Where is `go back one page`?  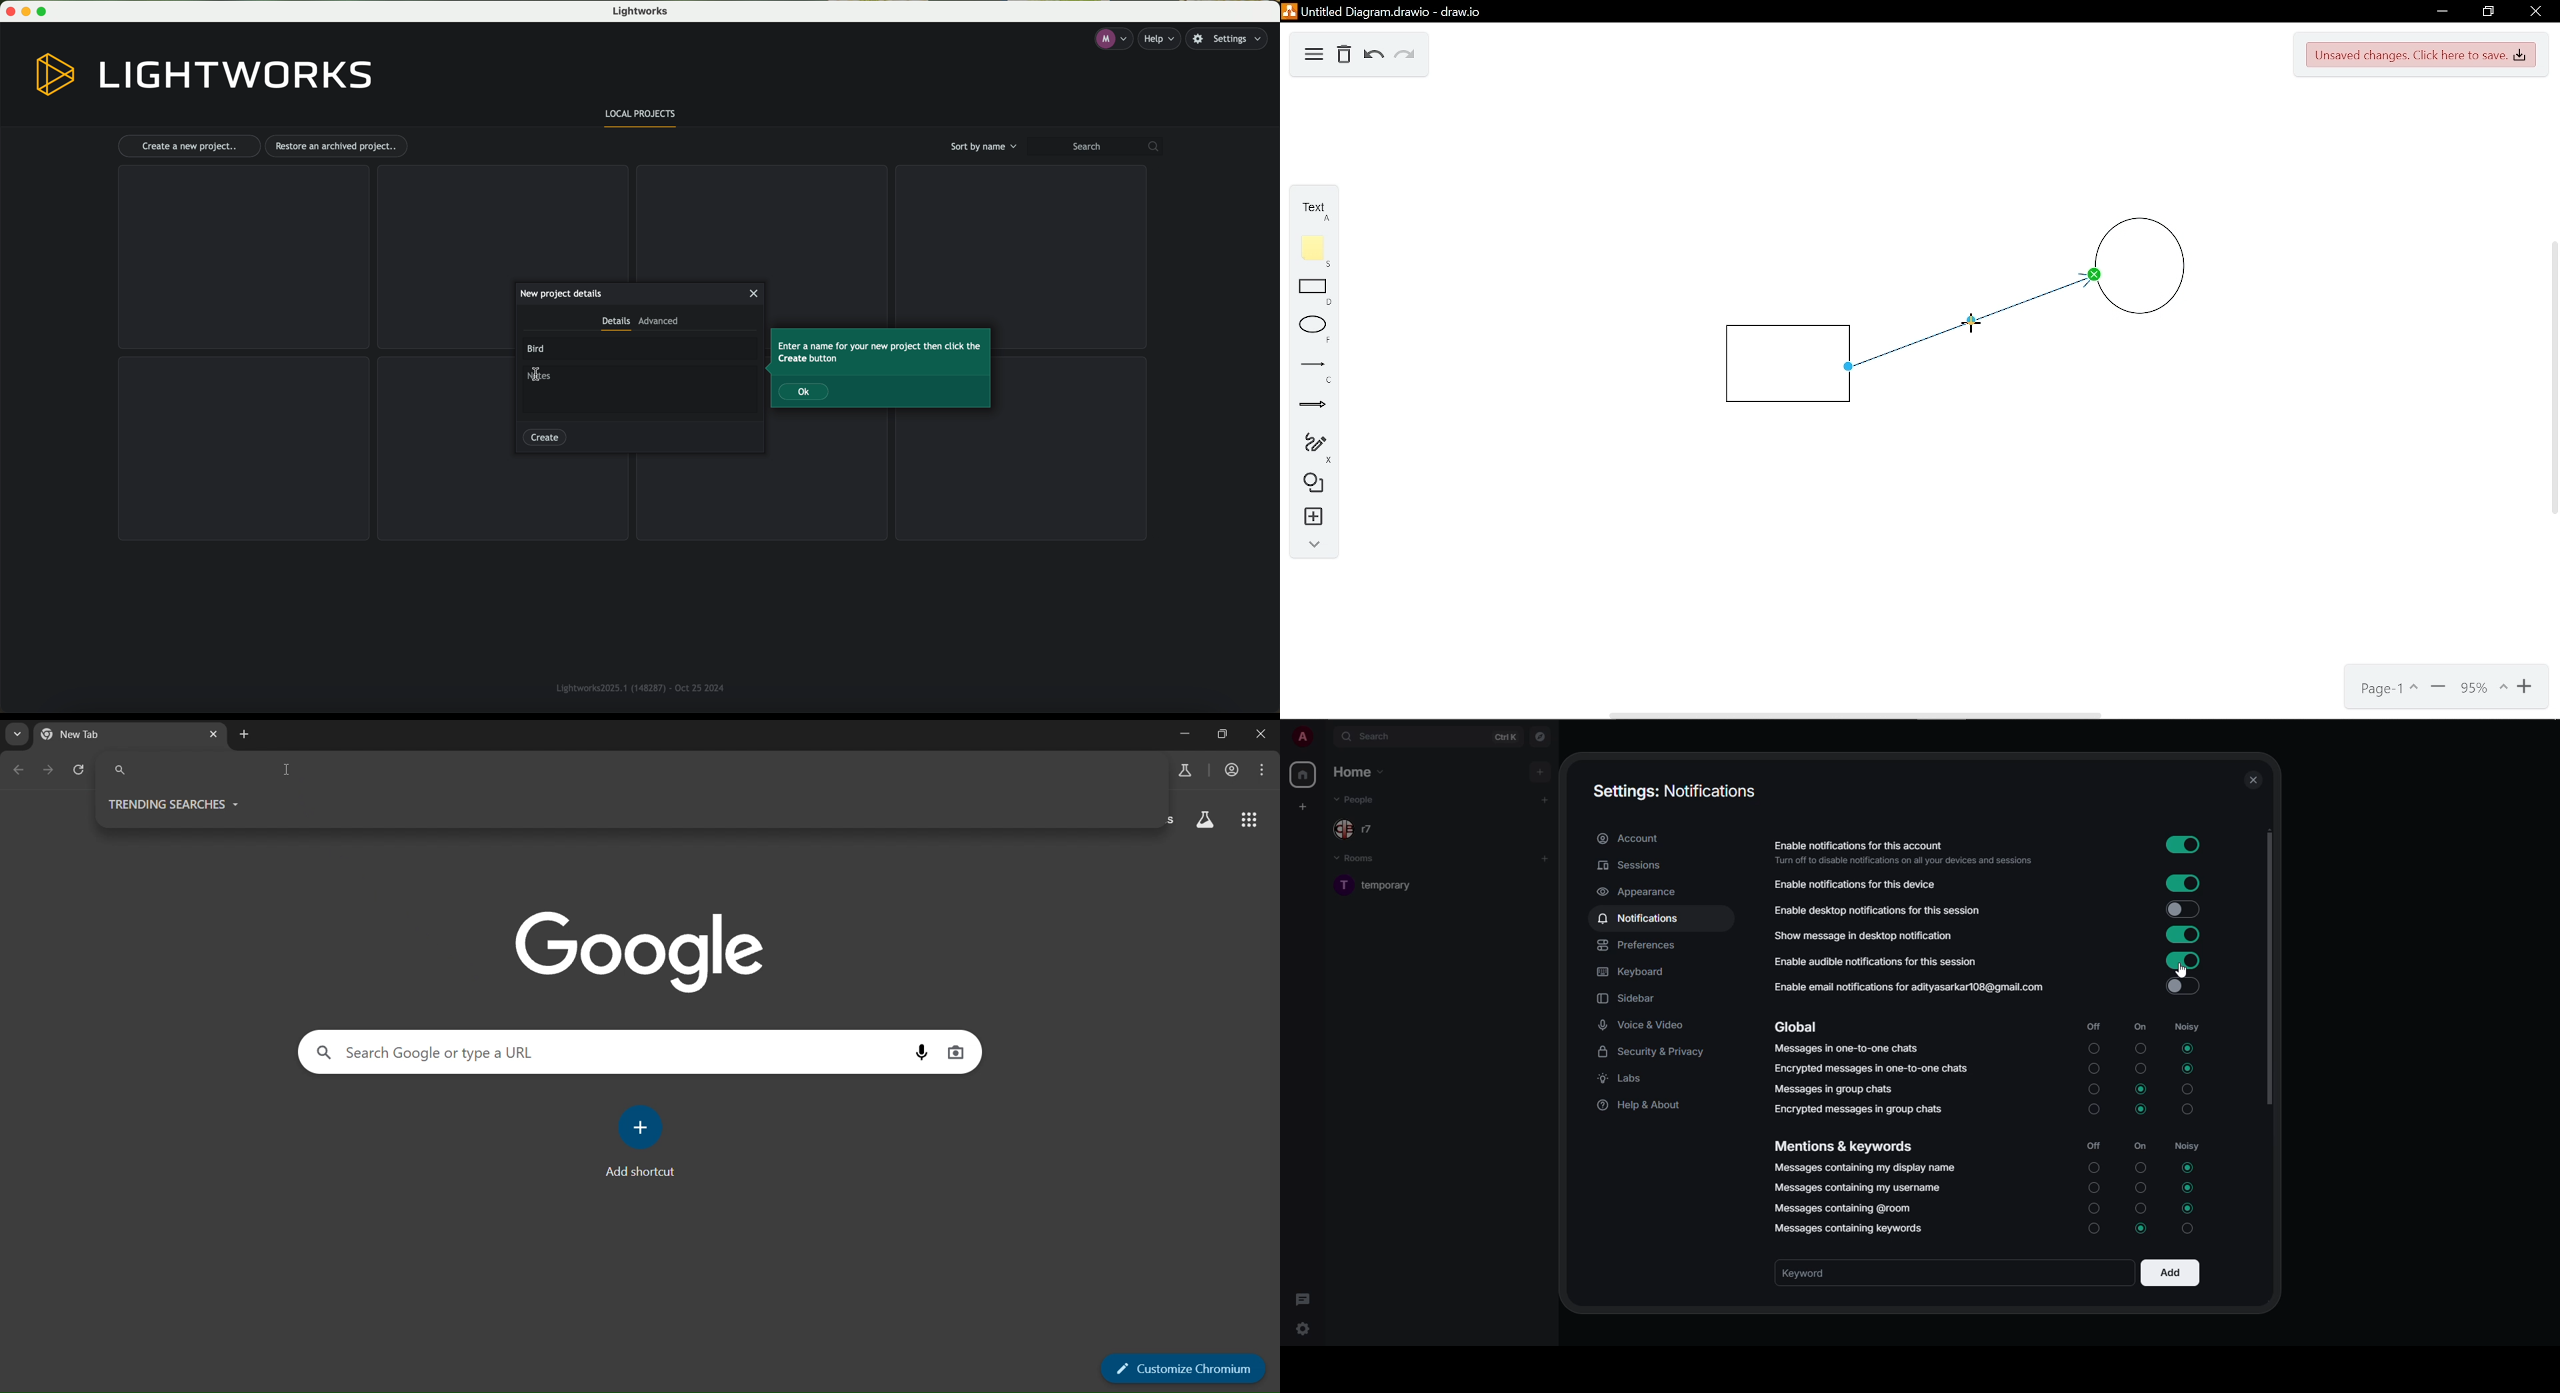
go back one page is located at coordinates (20, 771).